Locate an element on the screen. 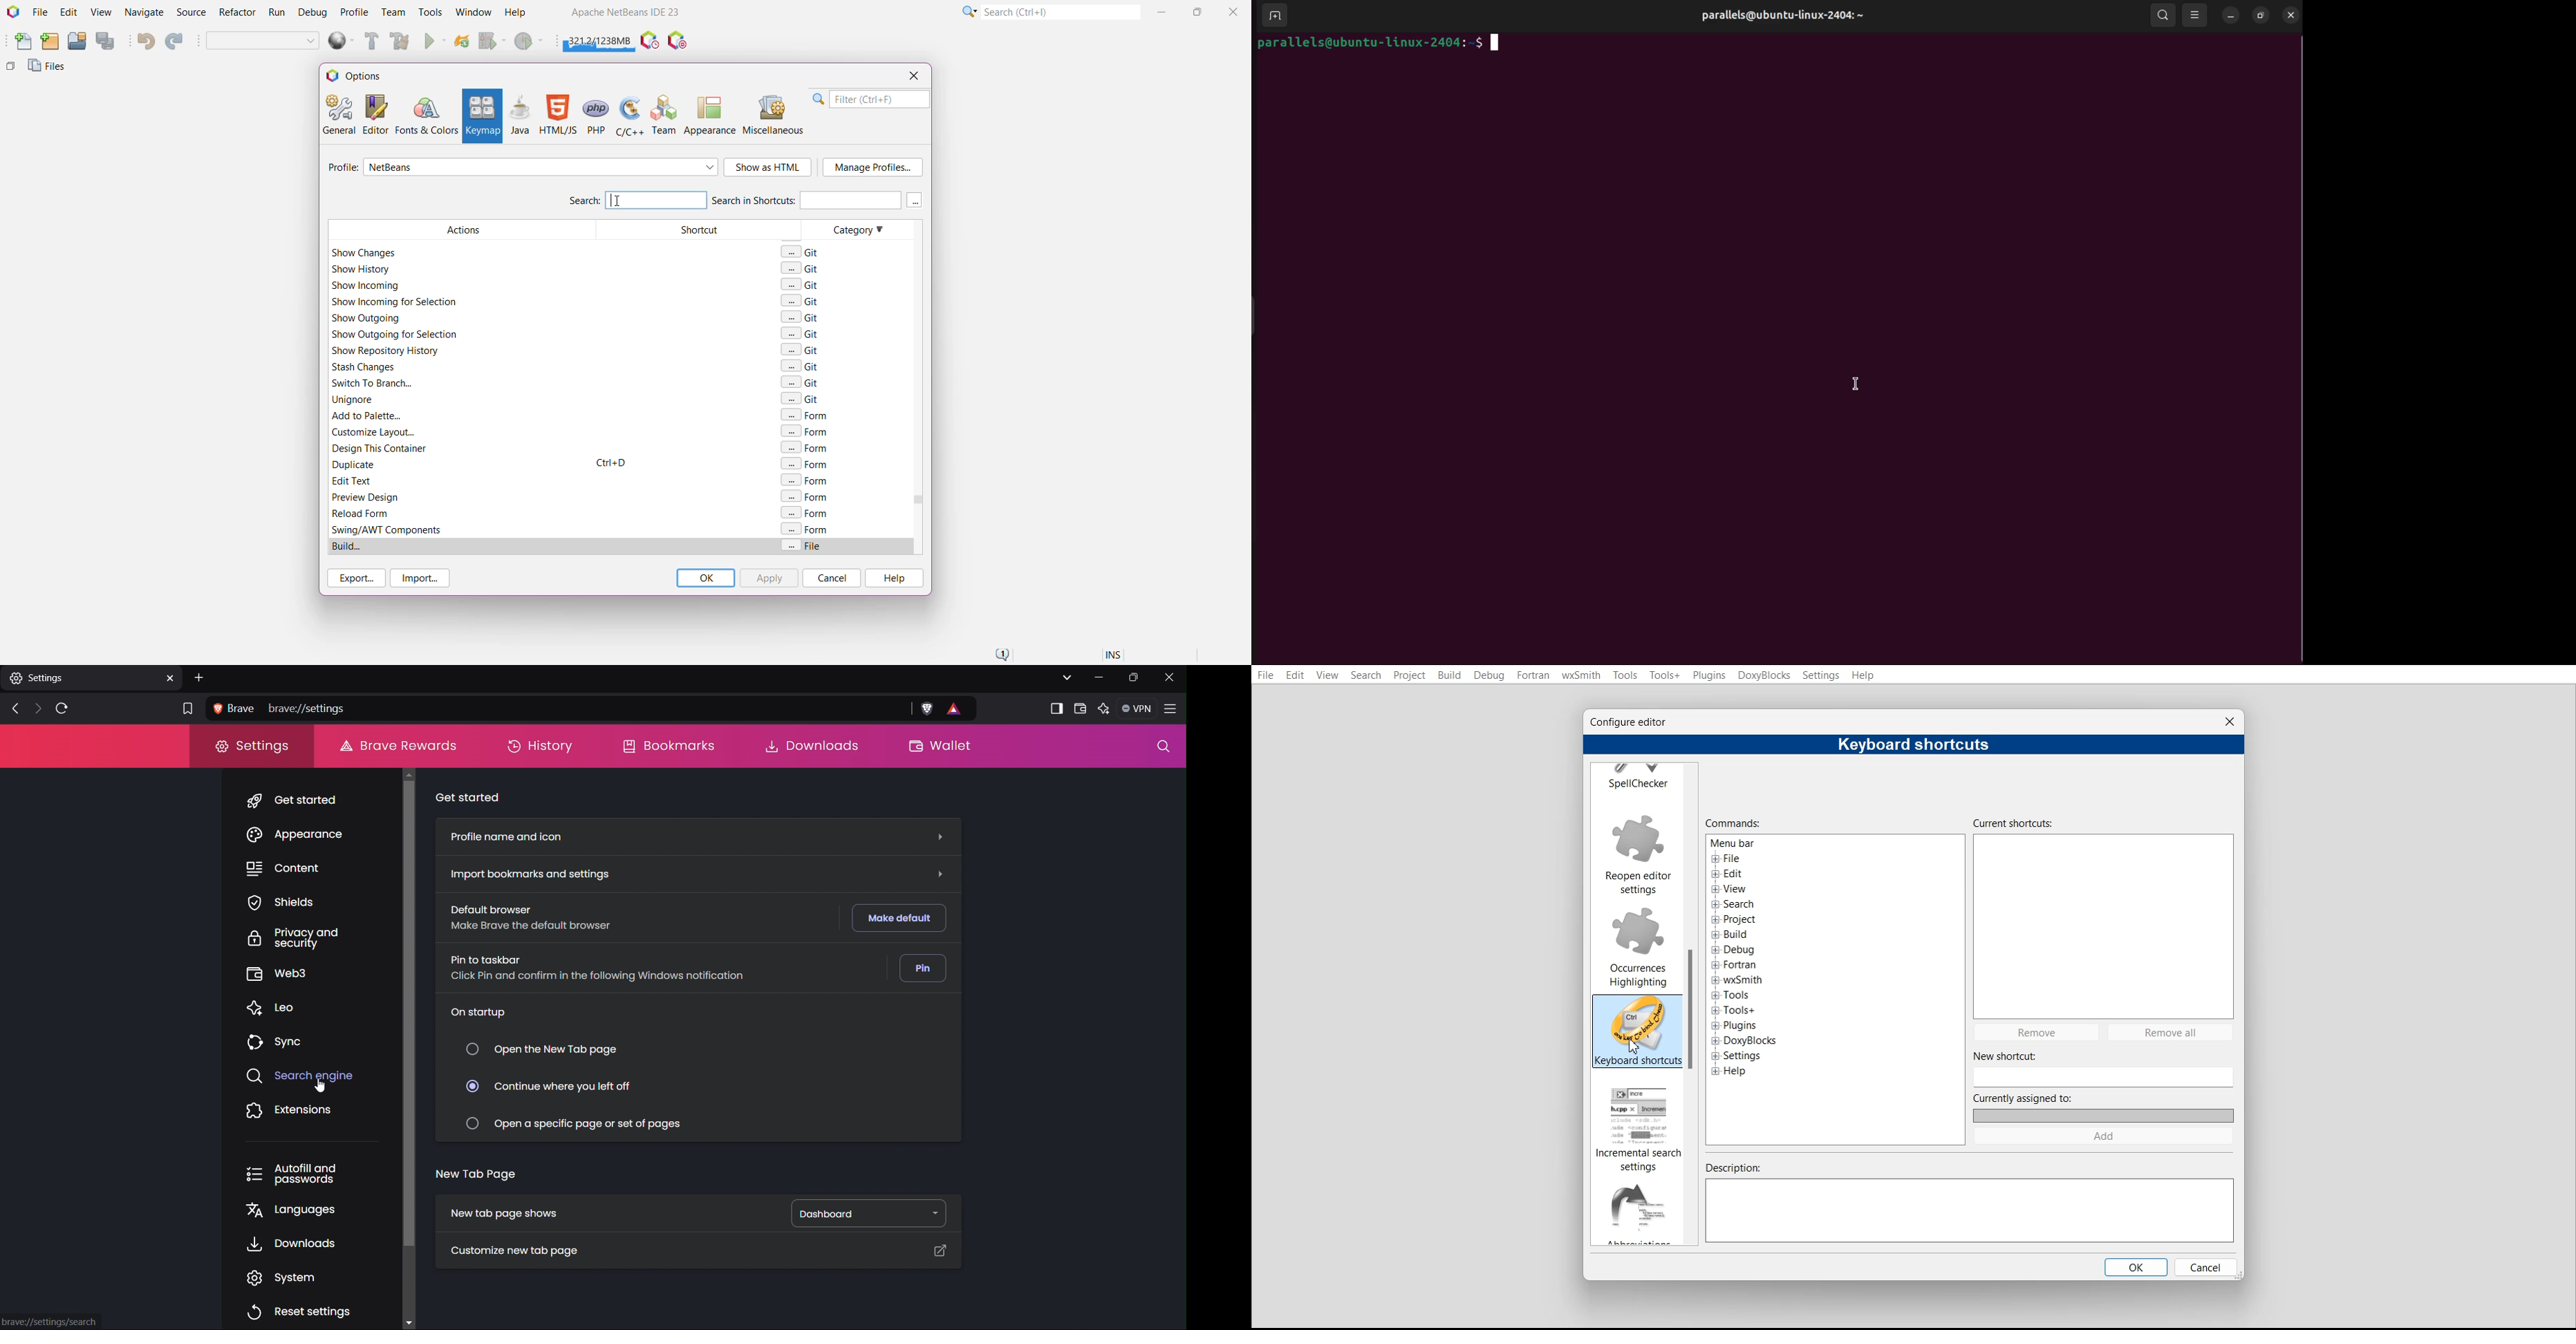  View is located at coordinates (100, 13).